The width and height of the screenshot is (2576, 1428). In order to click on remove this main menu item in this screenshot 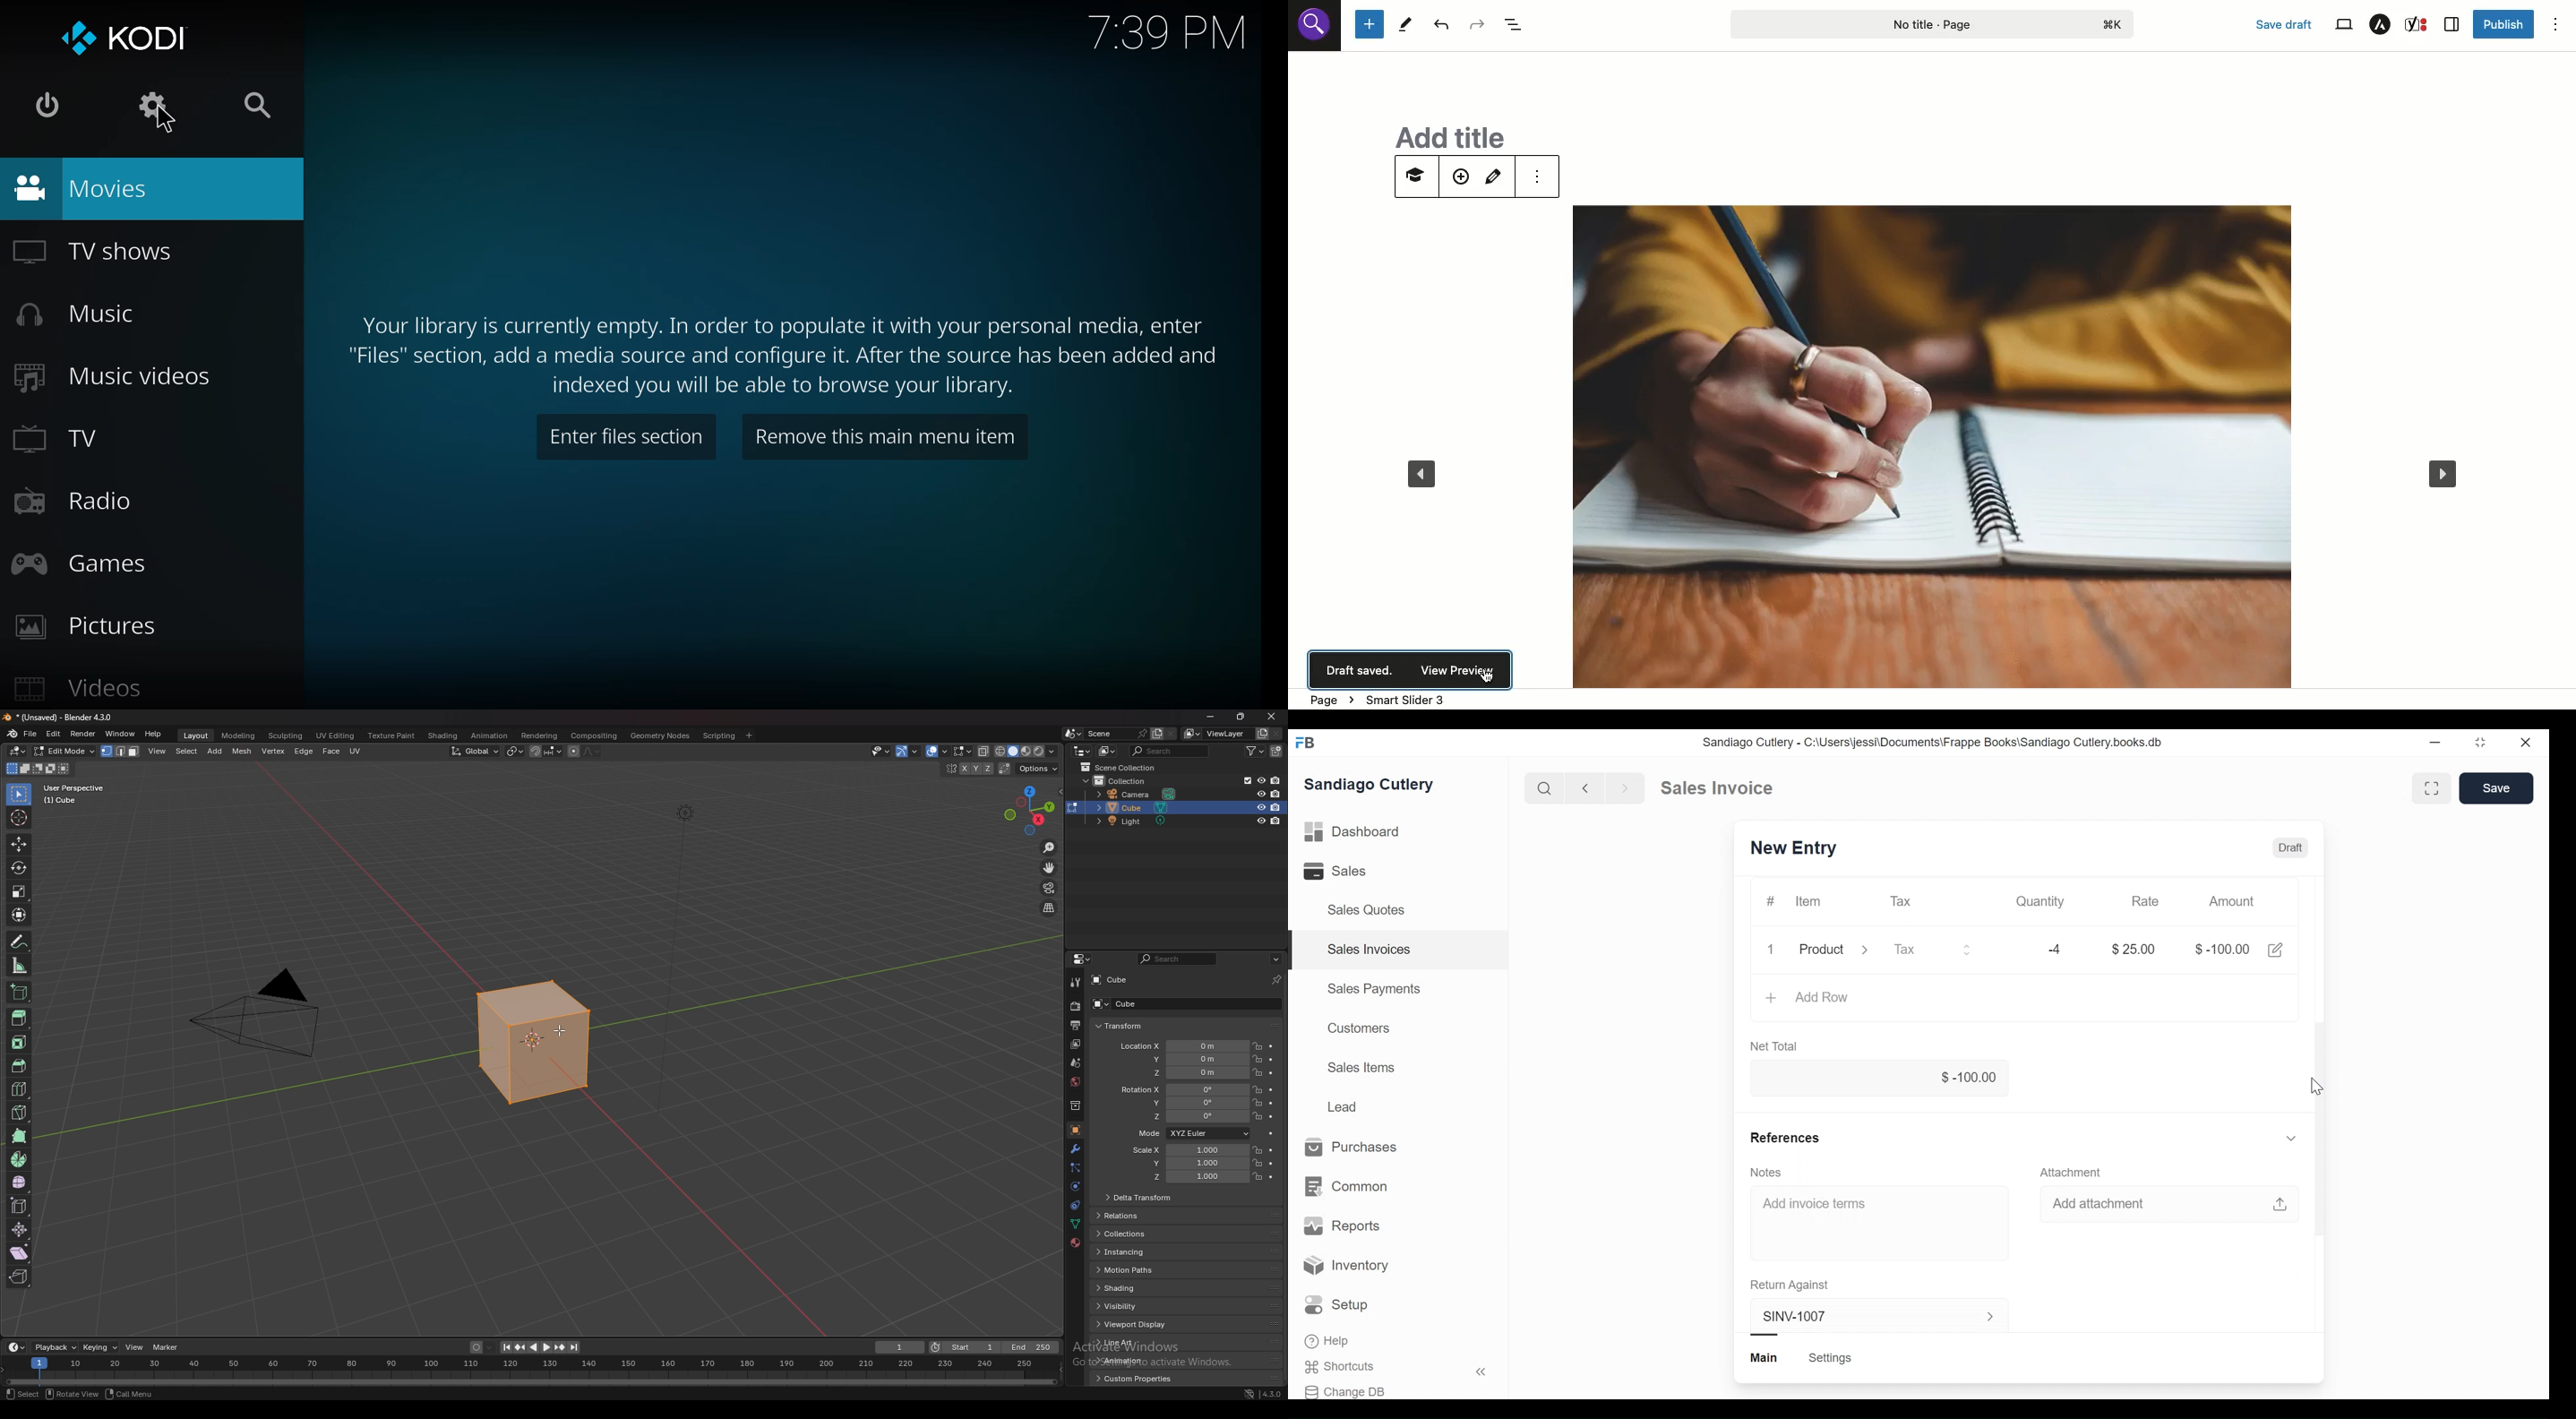, I will do `click(887, 439)`.